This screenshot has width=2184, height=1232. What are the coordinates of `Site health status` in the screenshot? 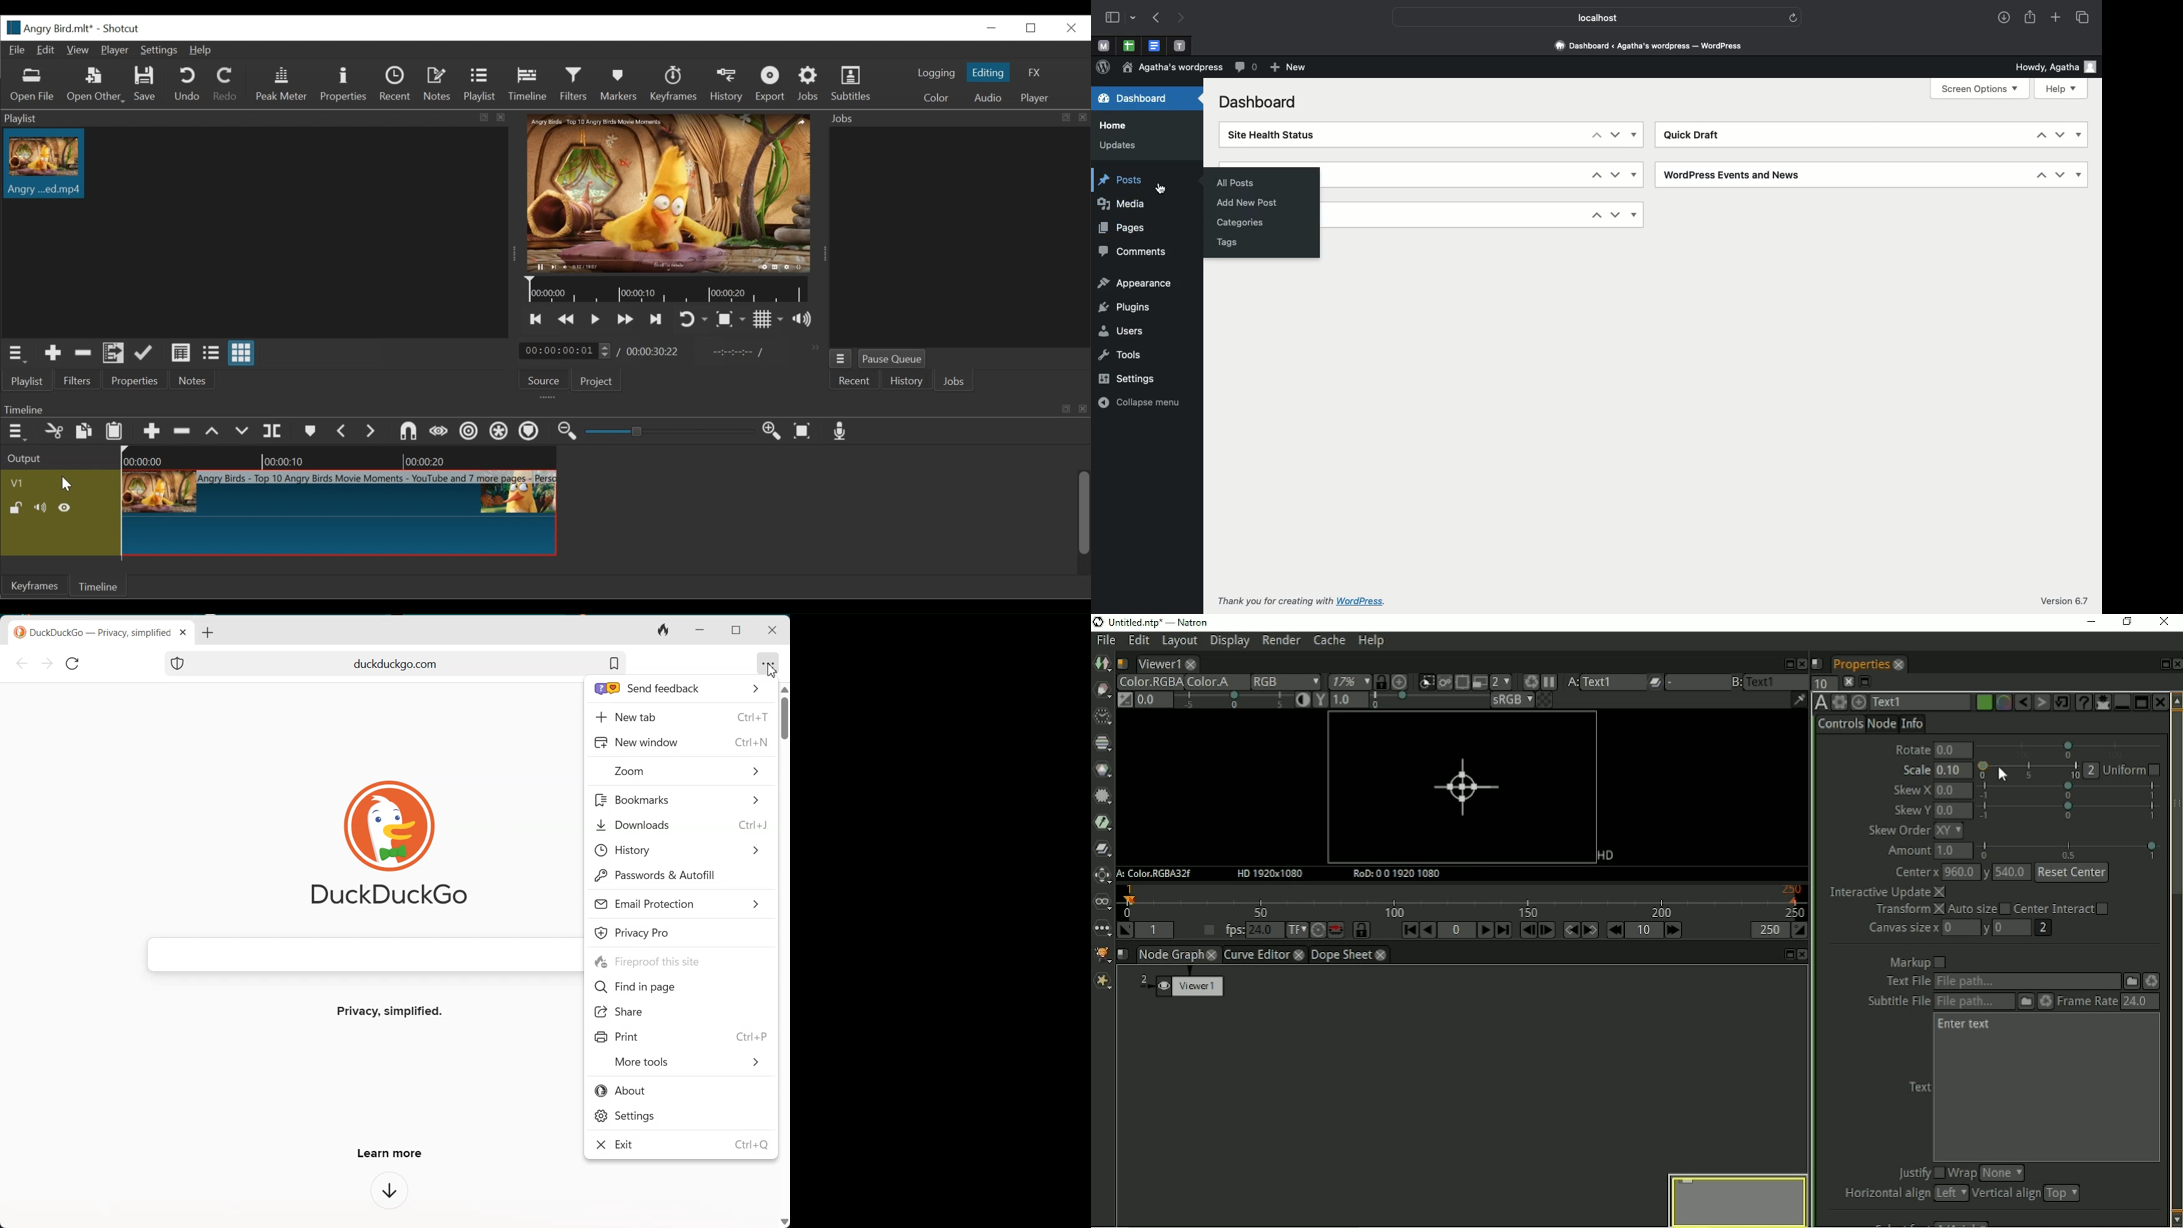 It's located at (1288, 136).